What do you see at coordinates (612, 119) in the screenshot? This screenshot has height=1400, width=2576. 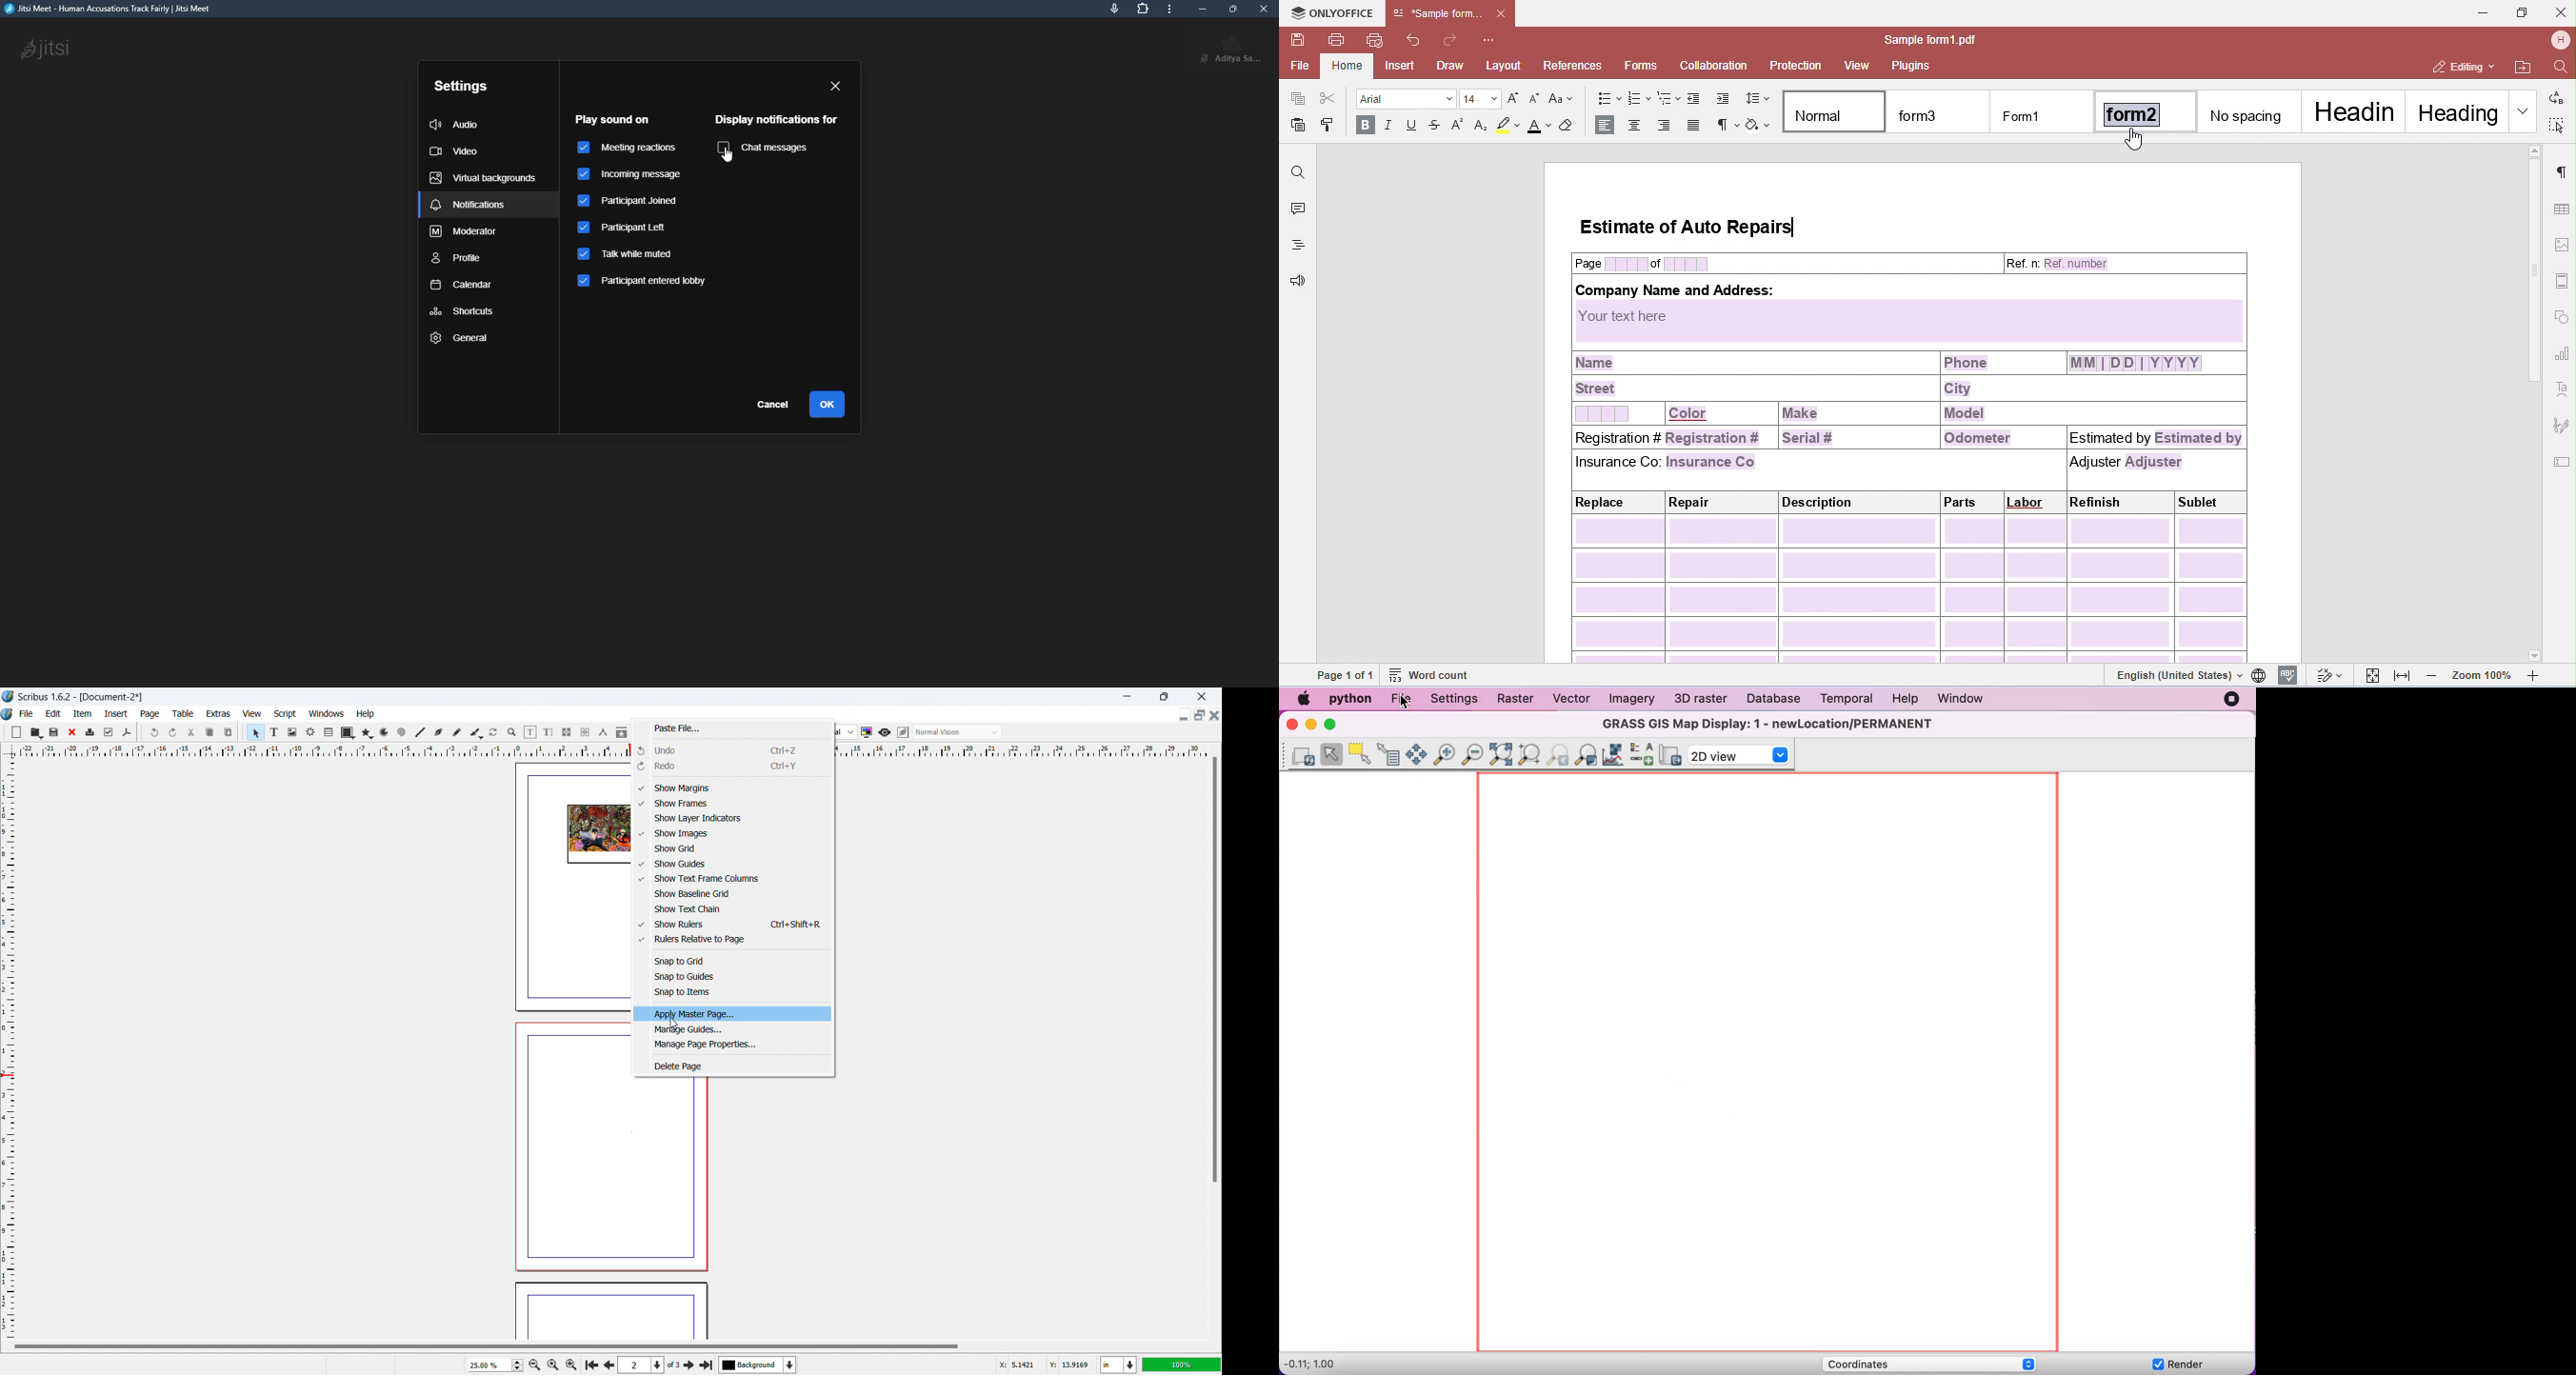 I see `play sound on` at bounding box center [612, 119].